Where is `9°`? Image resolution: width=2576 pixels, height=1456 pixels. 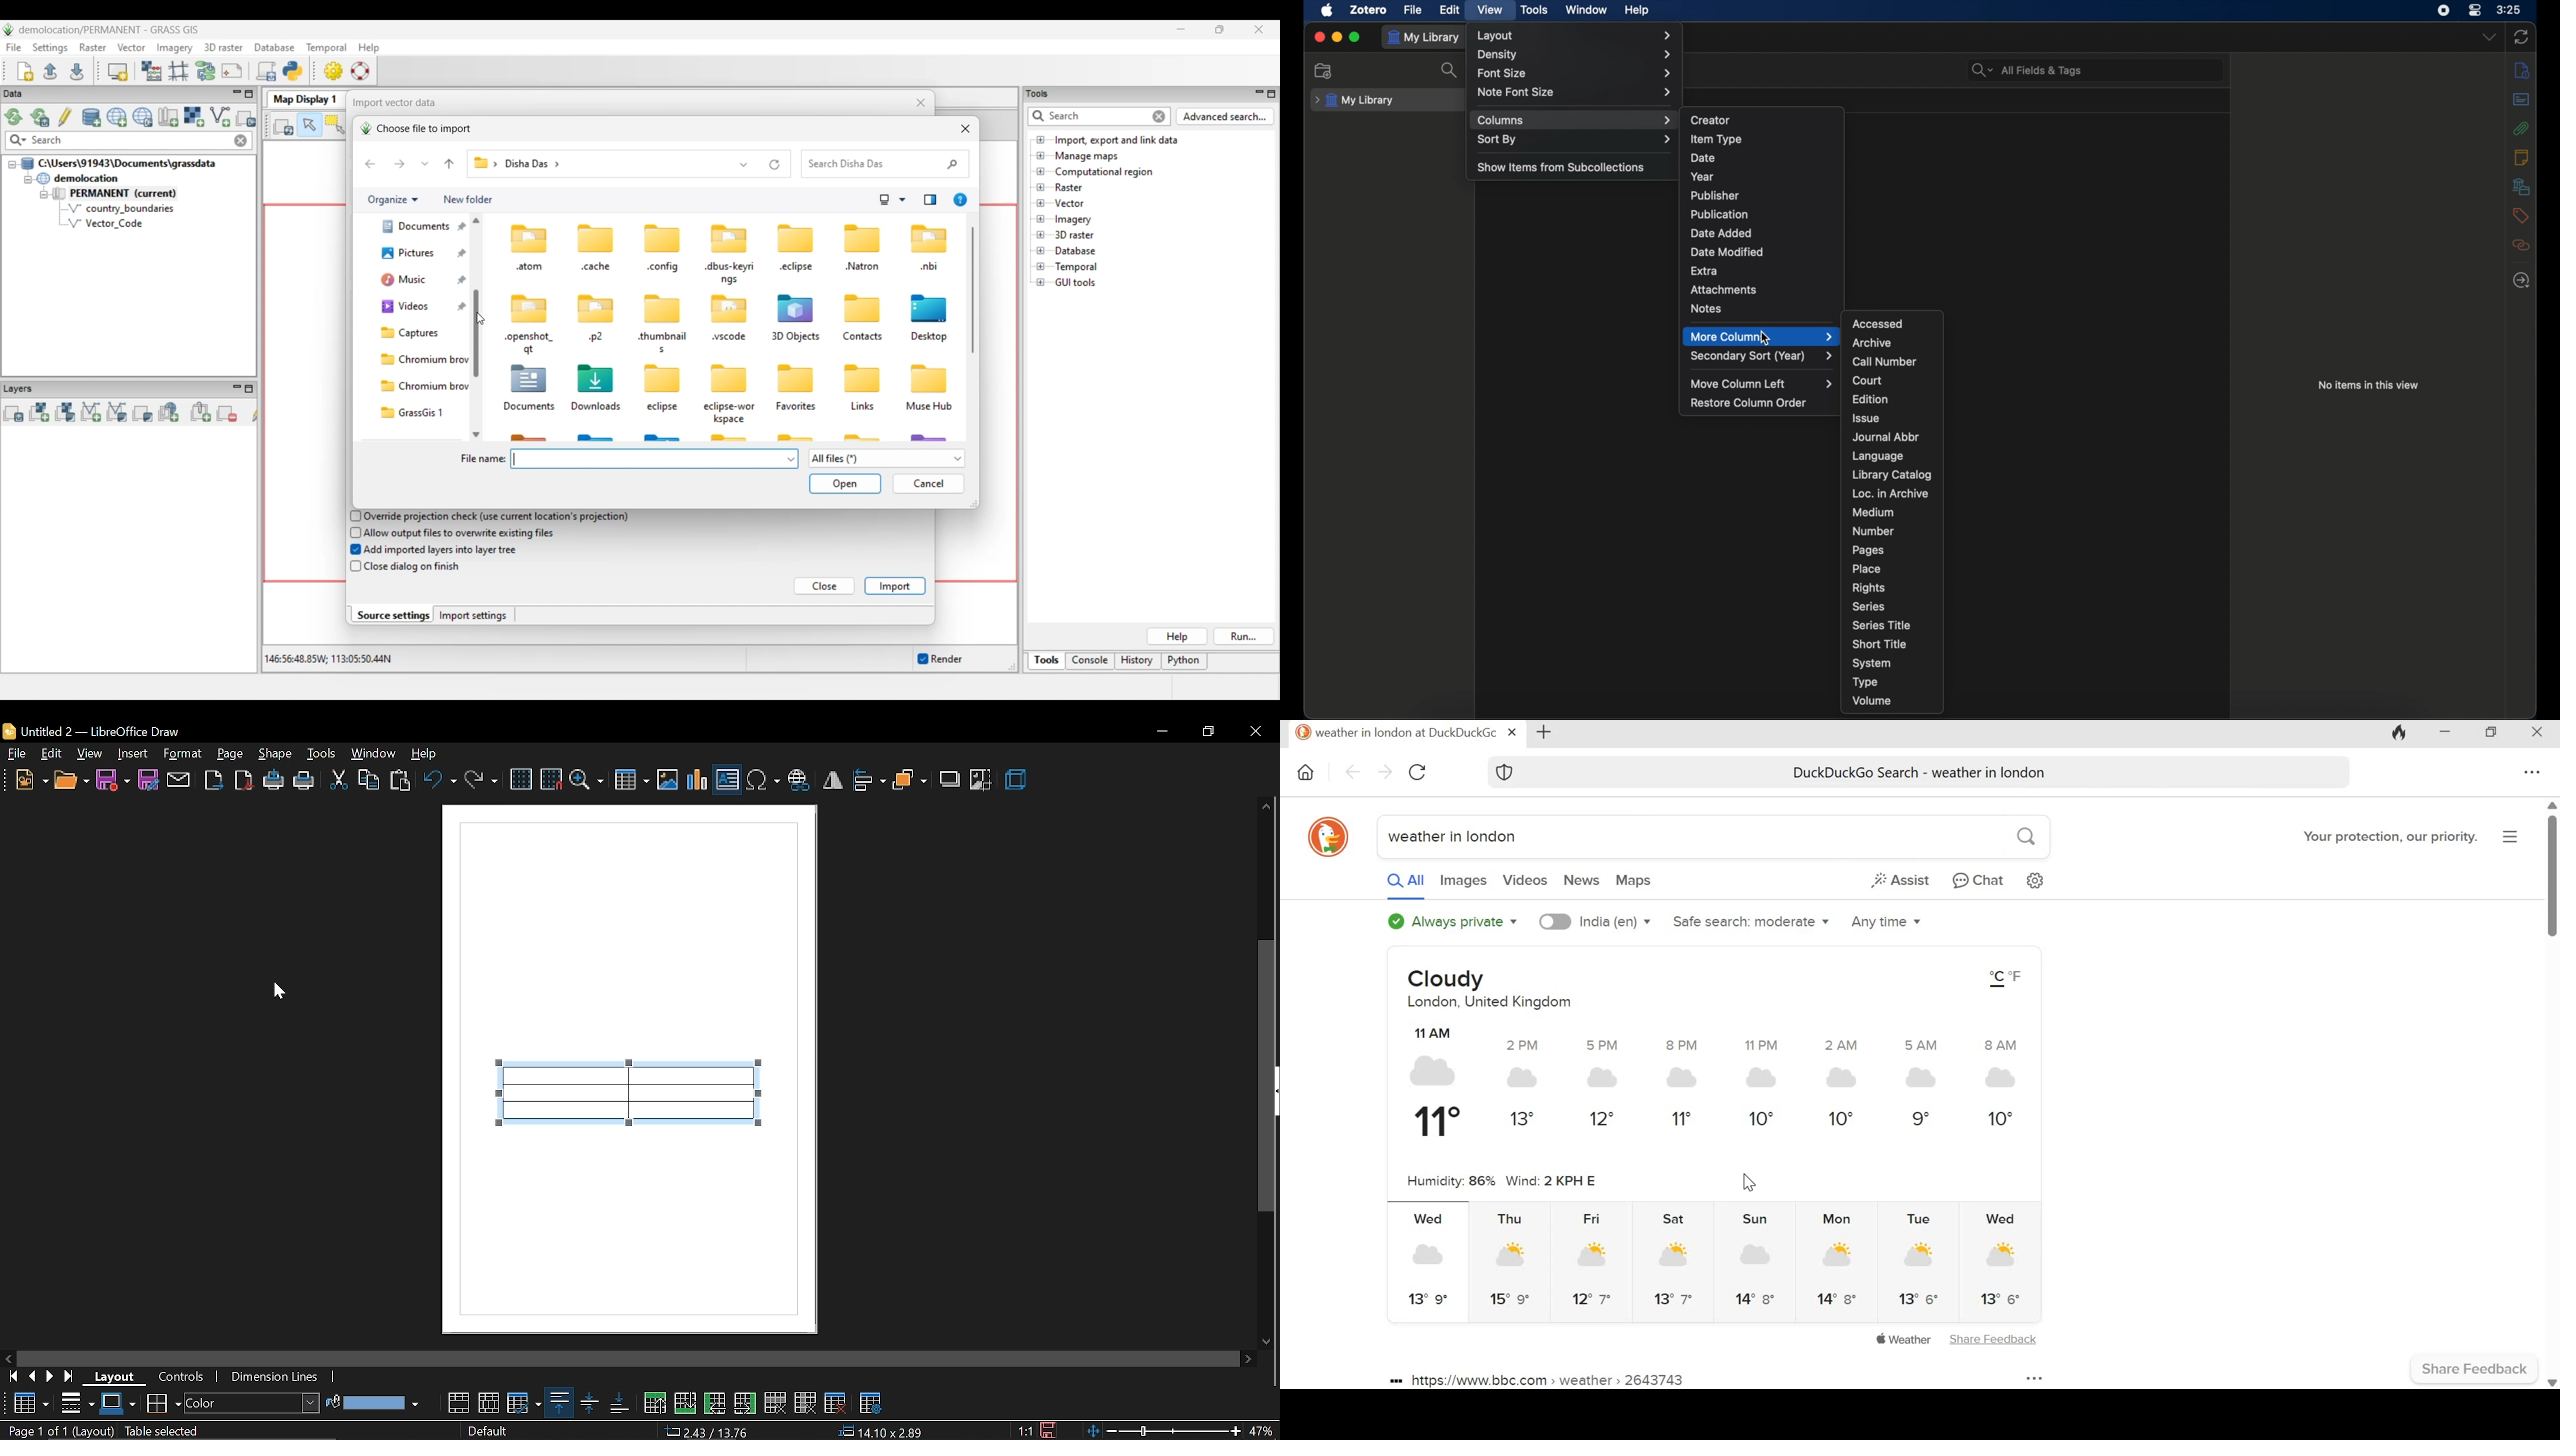 9° is located at coordinates (1919, 1119).